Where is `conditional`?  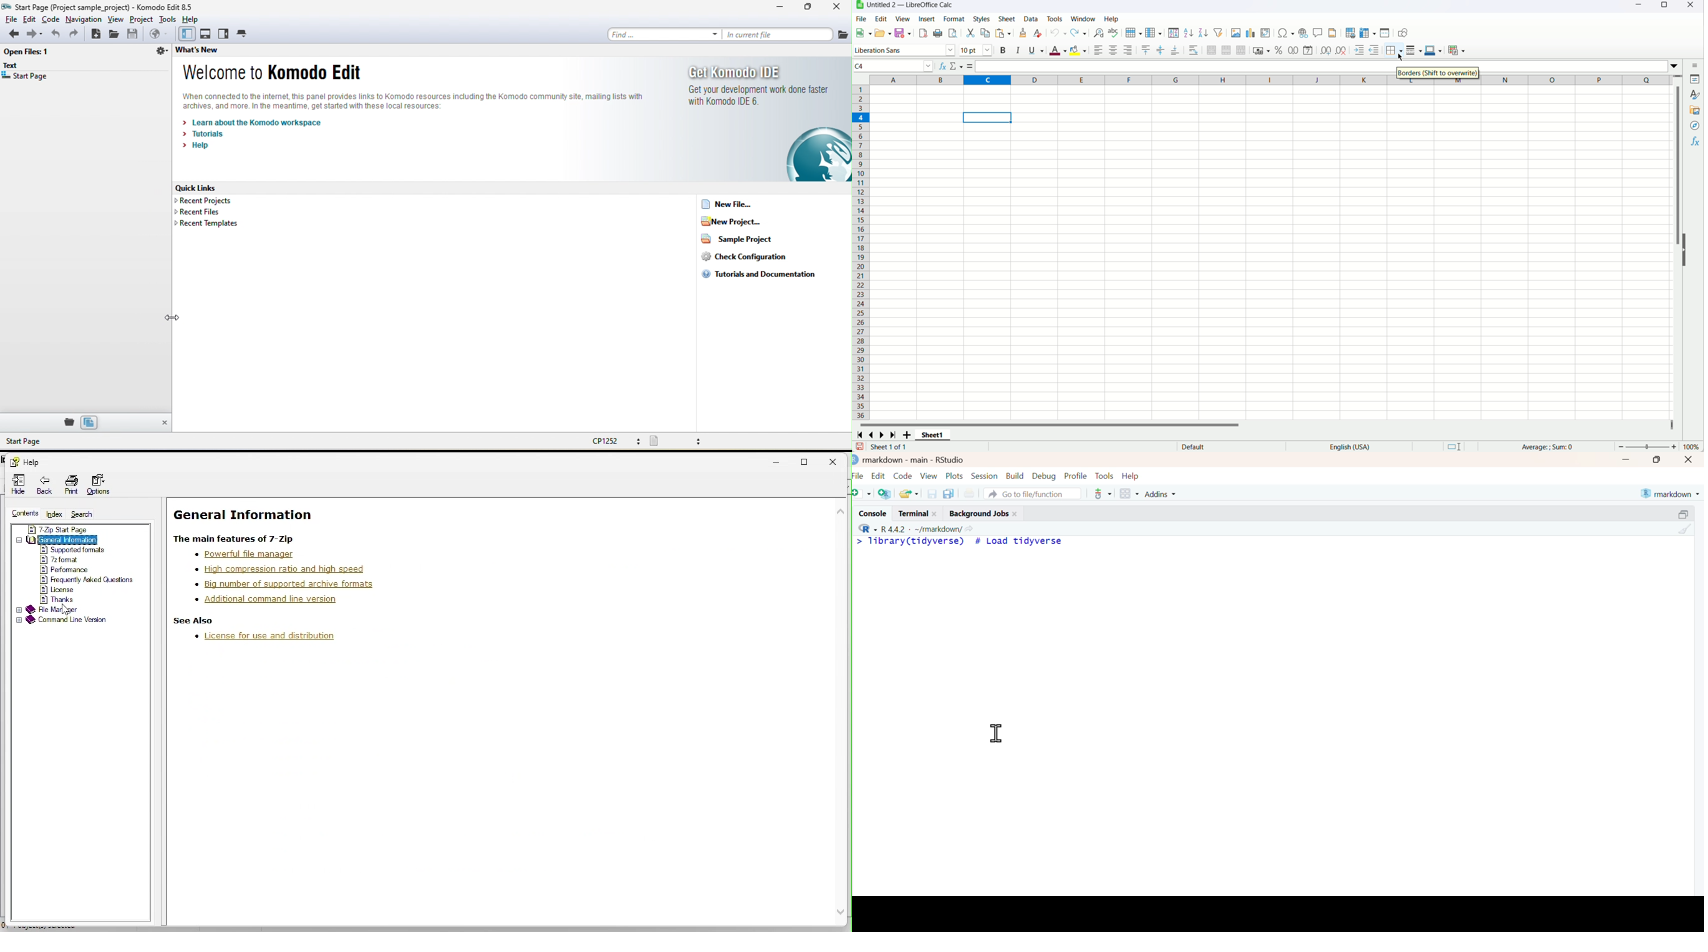 conditional is located at coordinates (1458, 50).